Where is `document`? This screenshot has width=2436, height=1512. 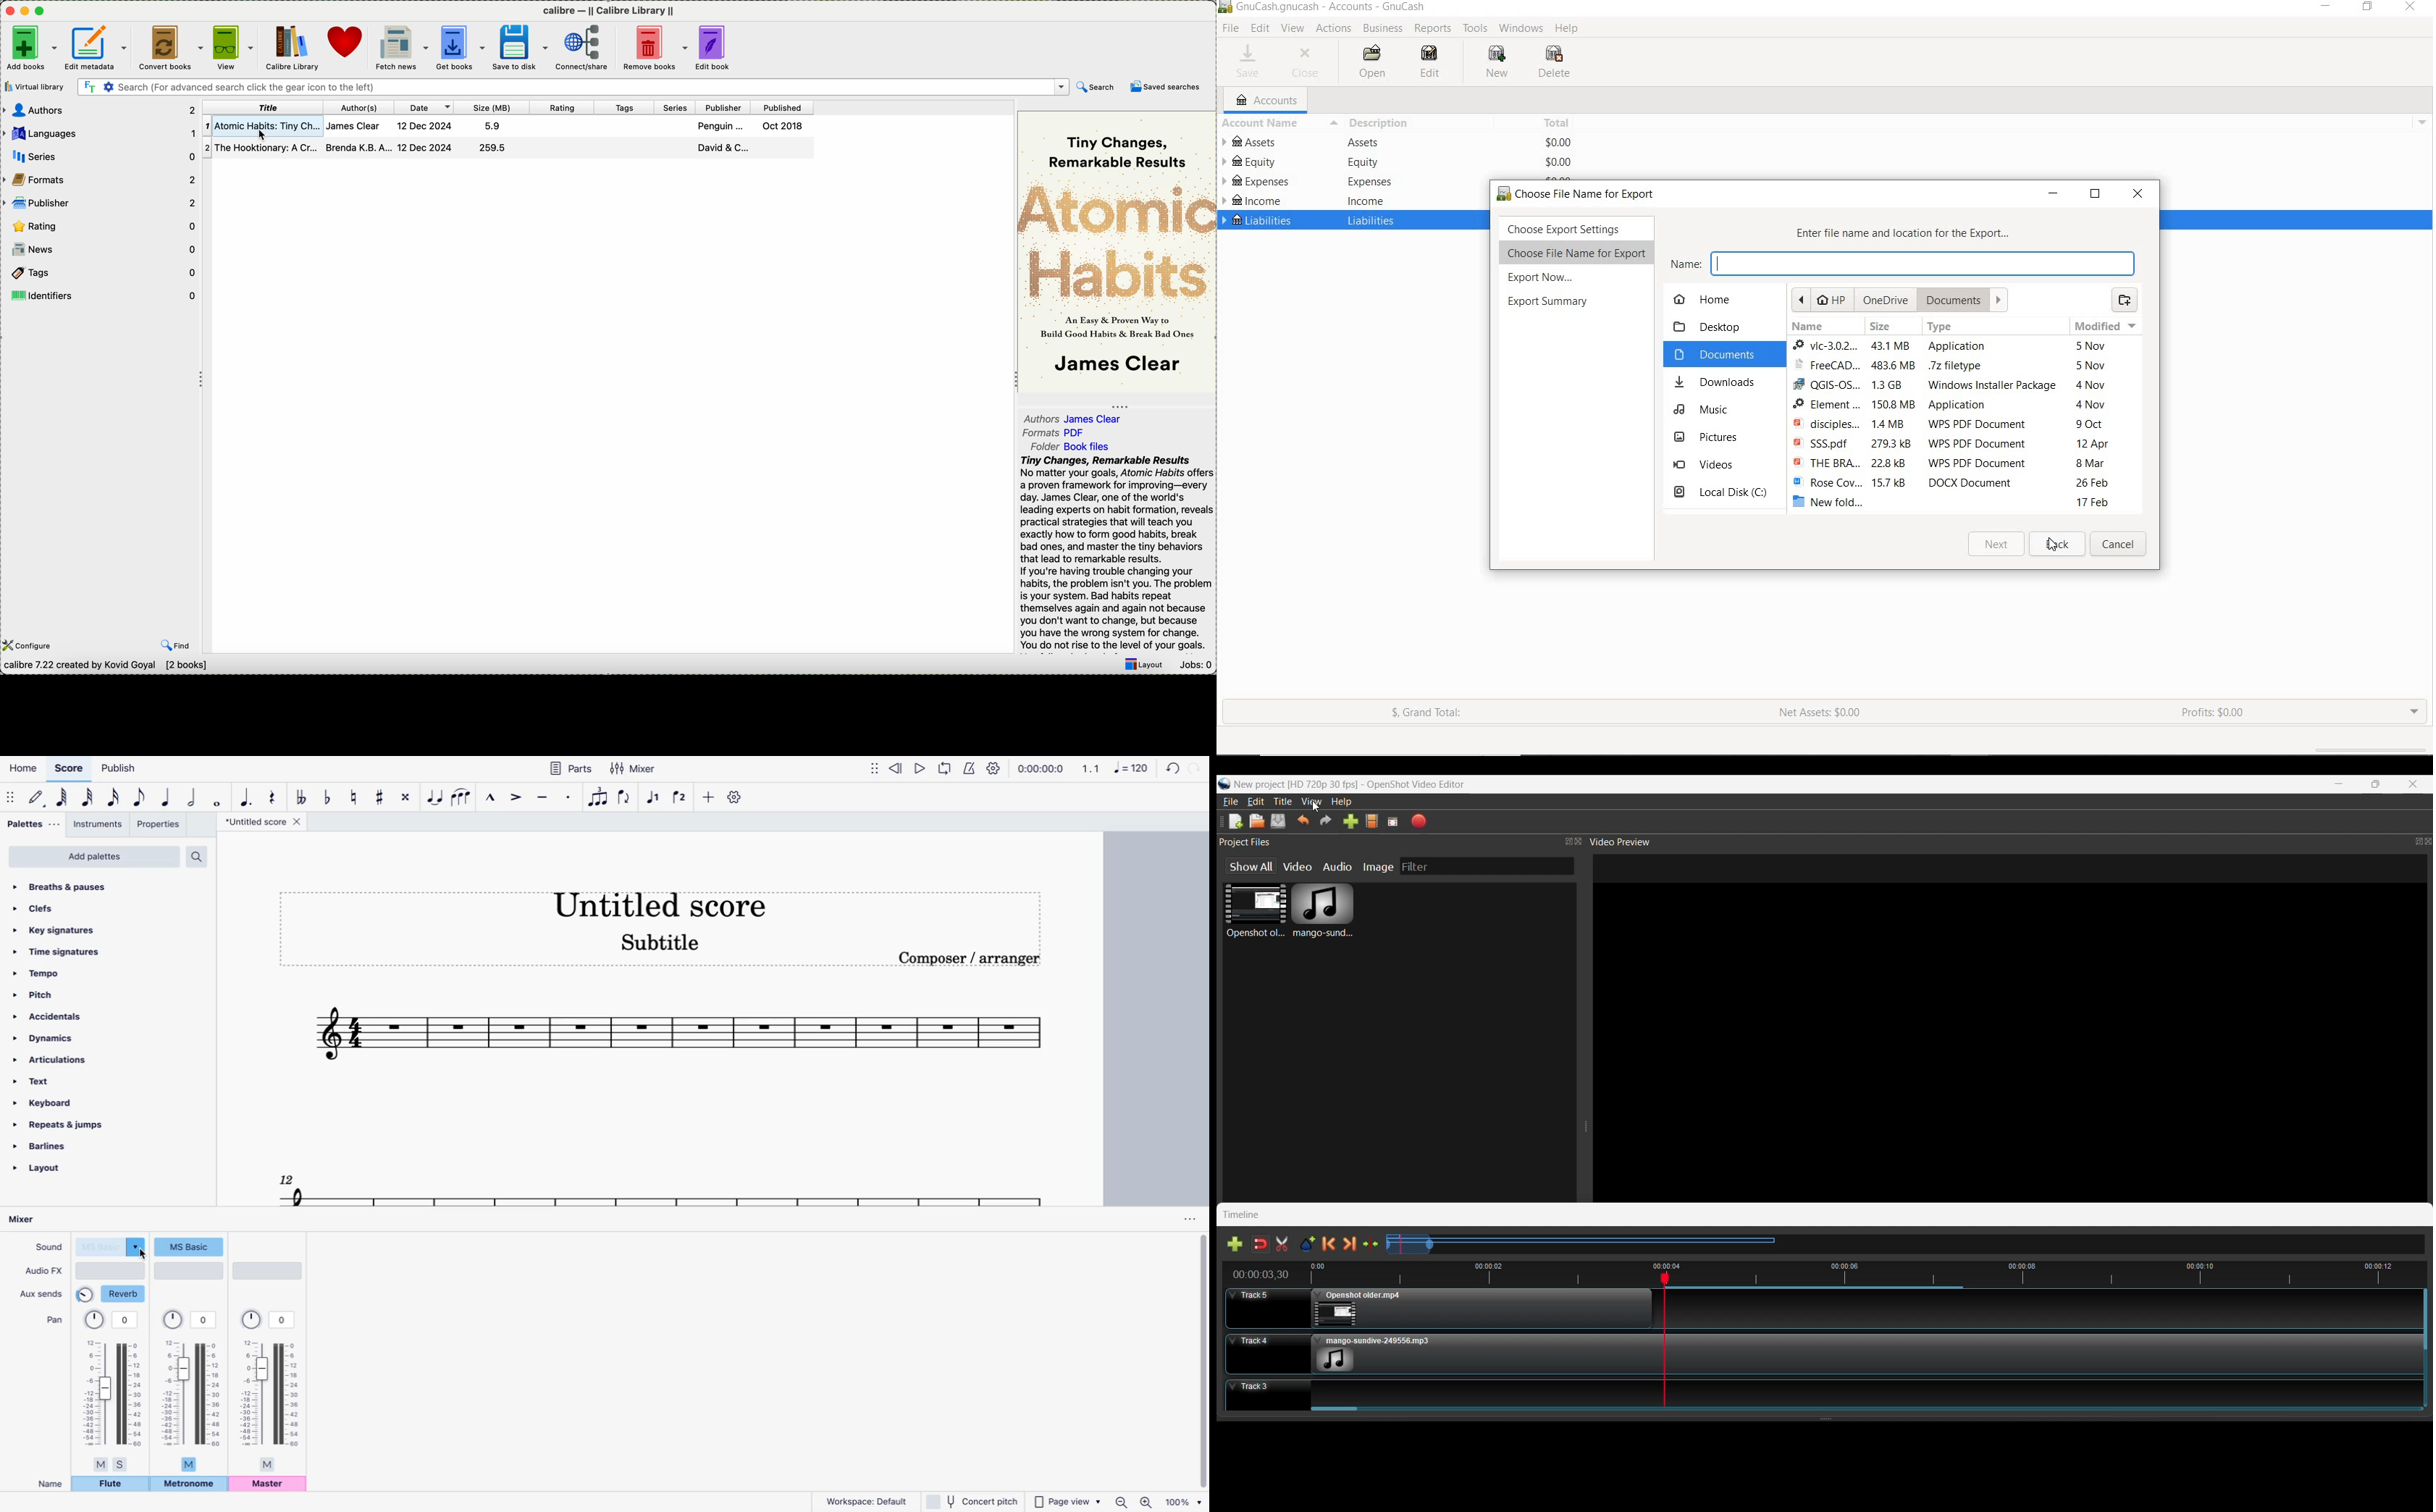
document is located at coordinates (1958, 301).